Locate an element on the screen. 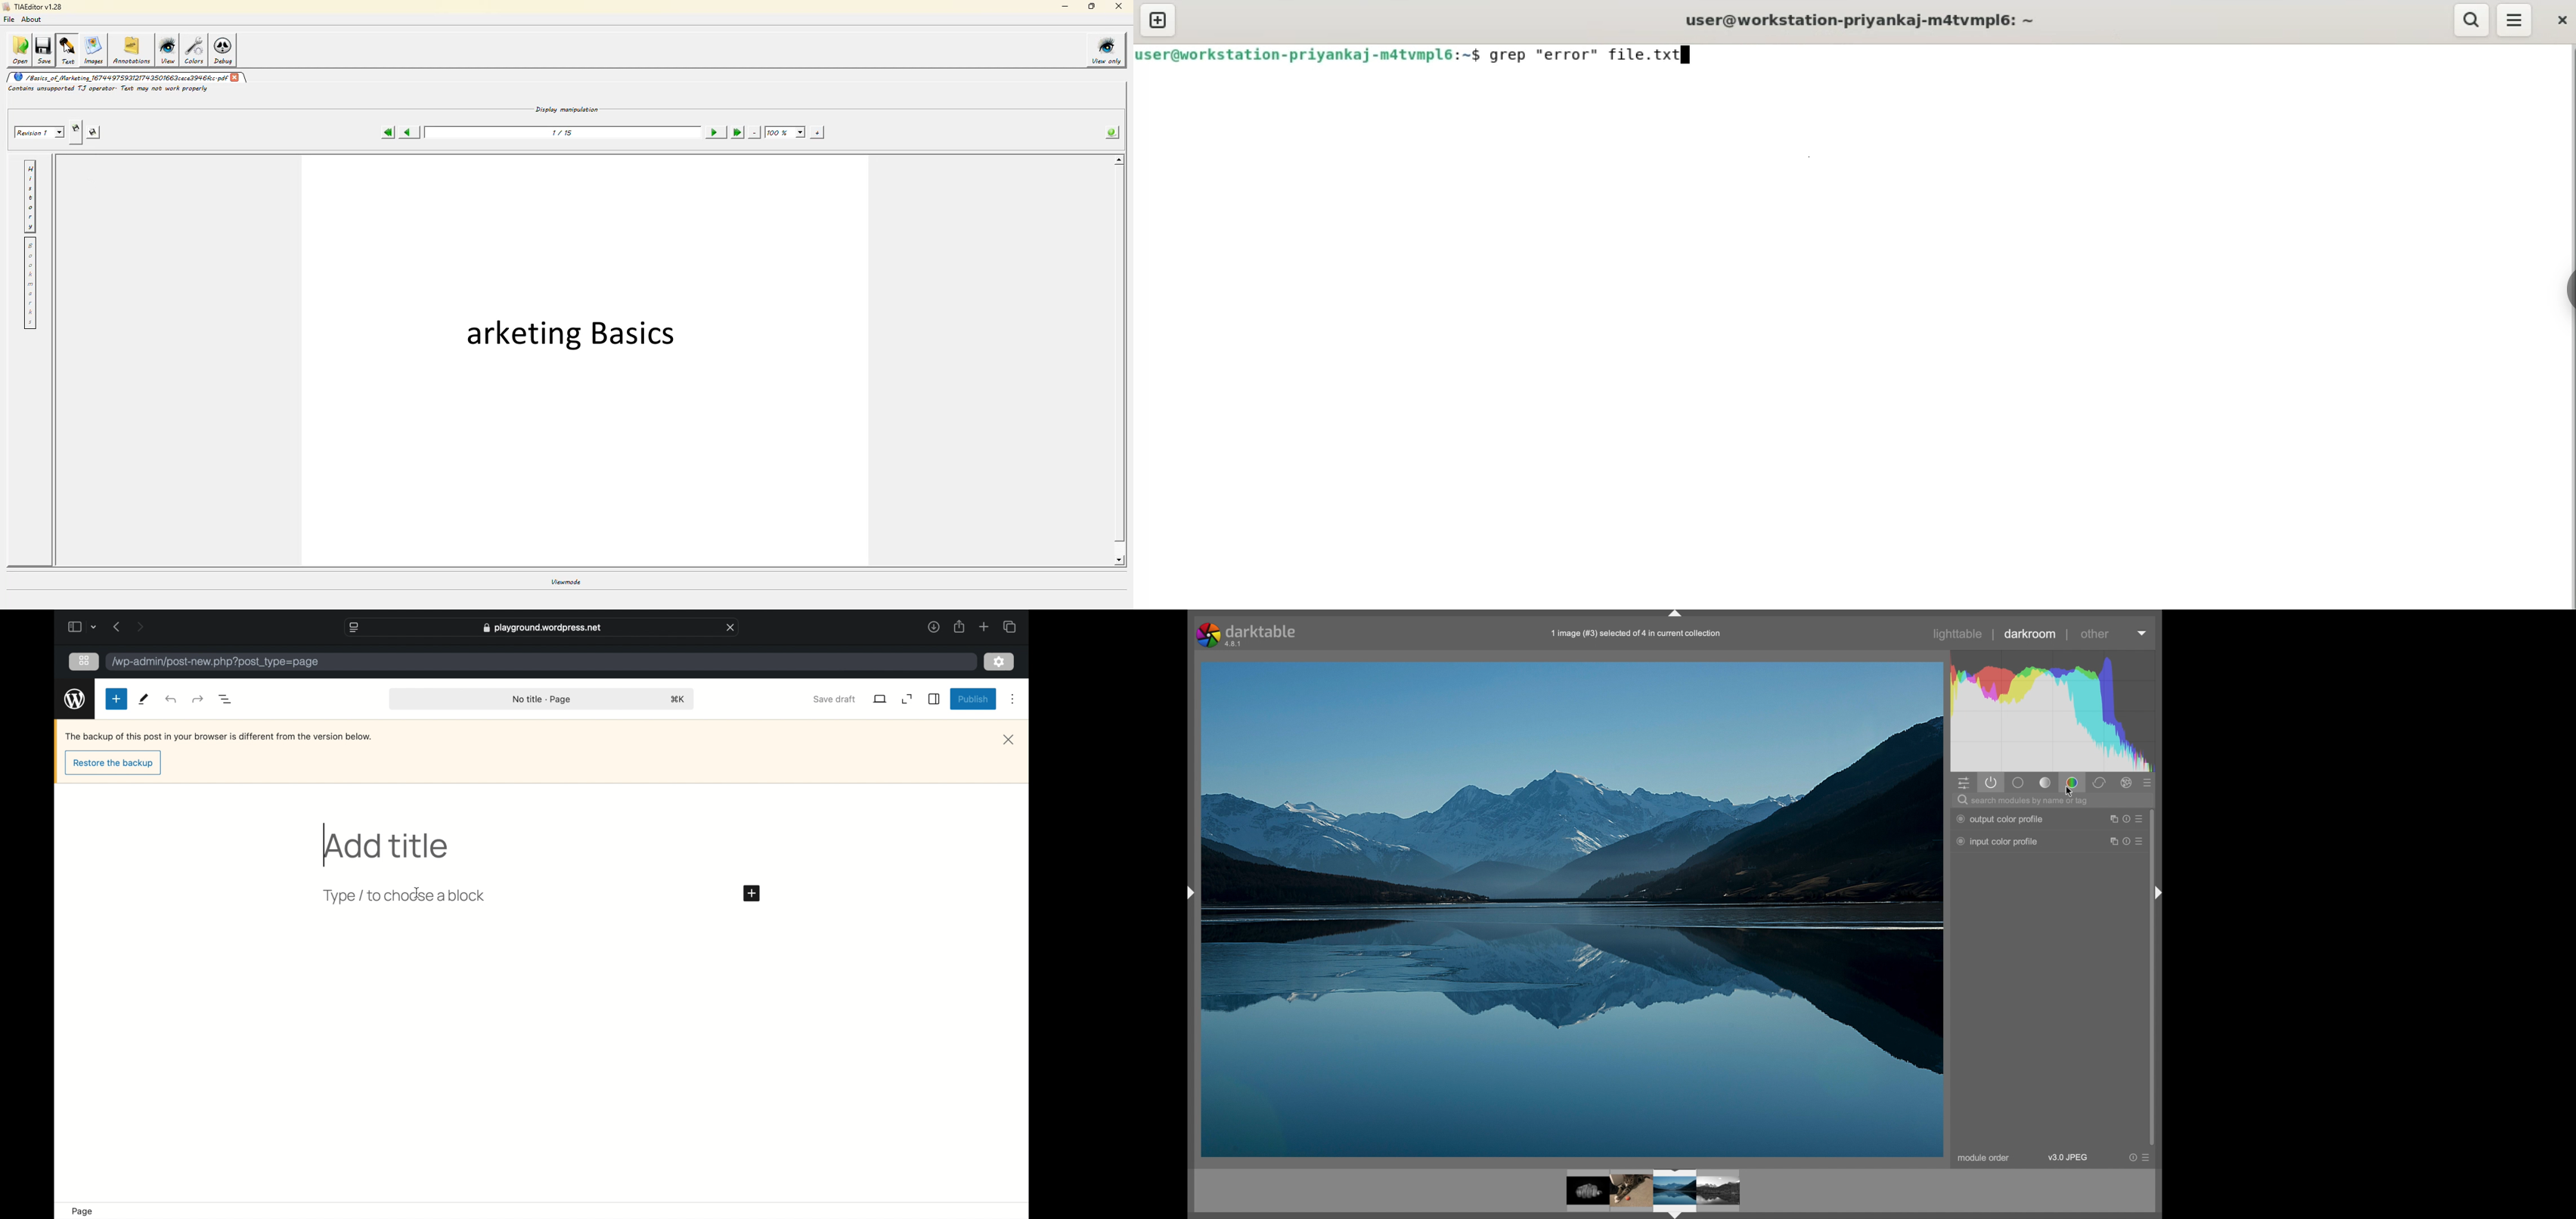 The width and height of the screenshot is (2576, 1232). photo preview is located at coordinates (1571, 909).